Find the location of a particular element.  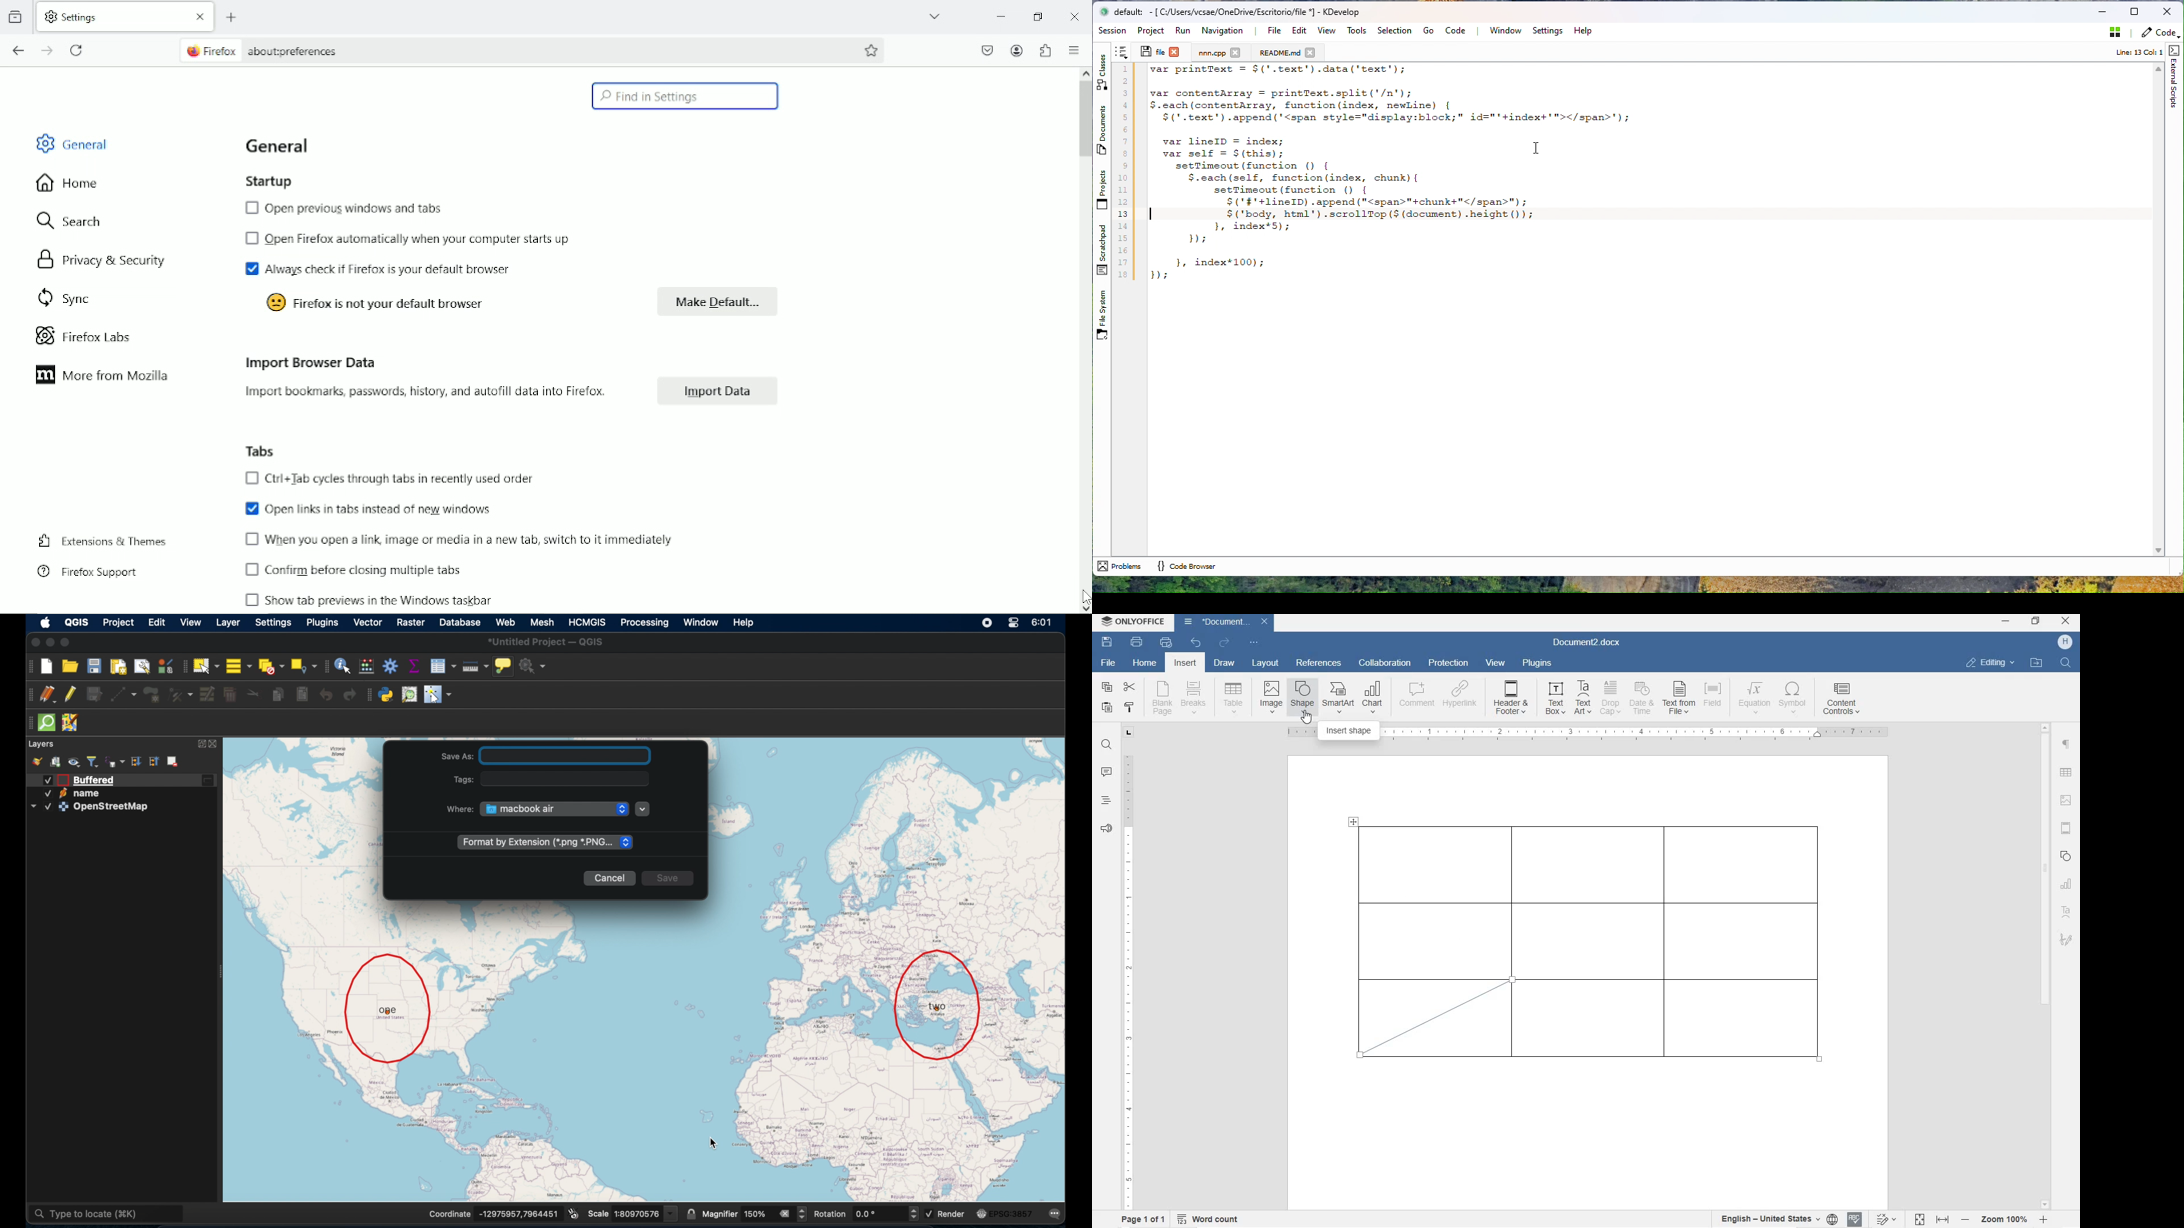

account is located at coordinates (1017, 50).